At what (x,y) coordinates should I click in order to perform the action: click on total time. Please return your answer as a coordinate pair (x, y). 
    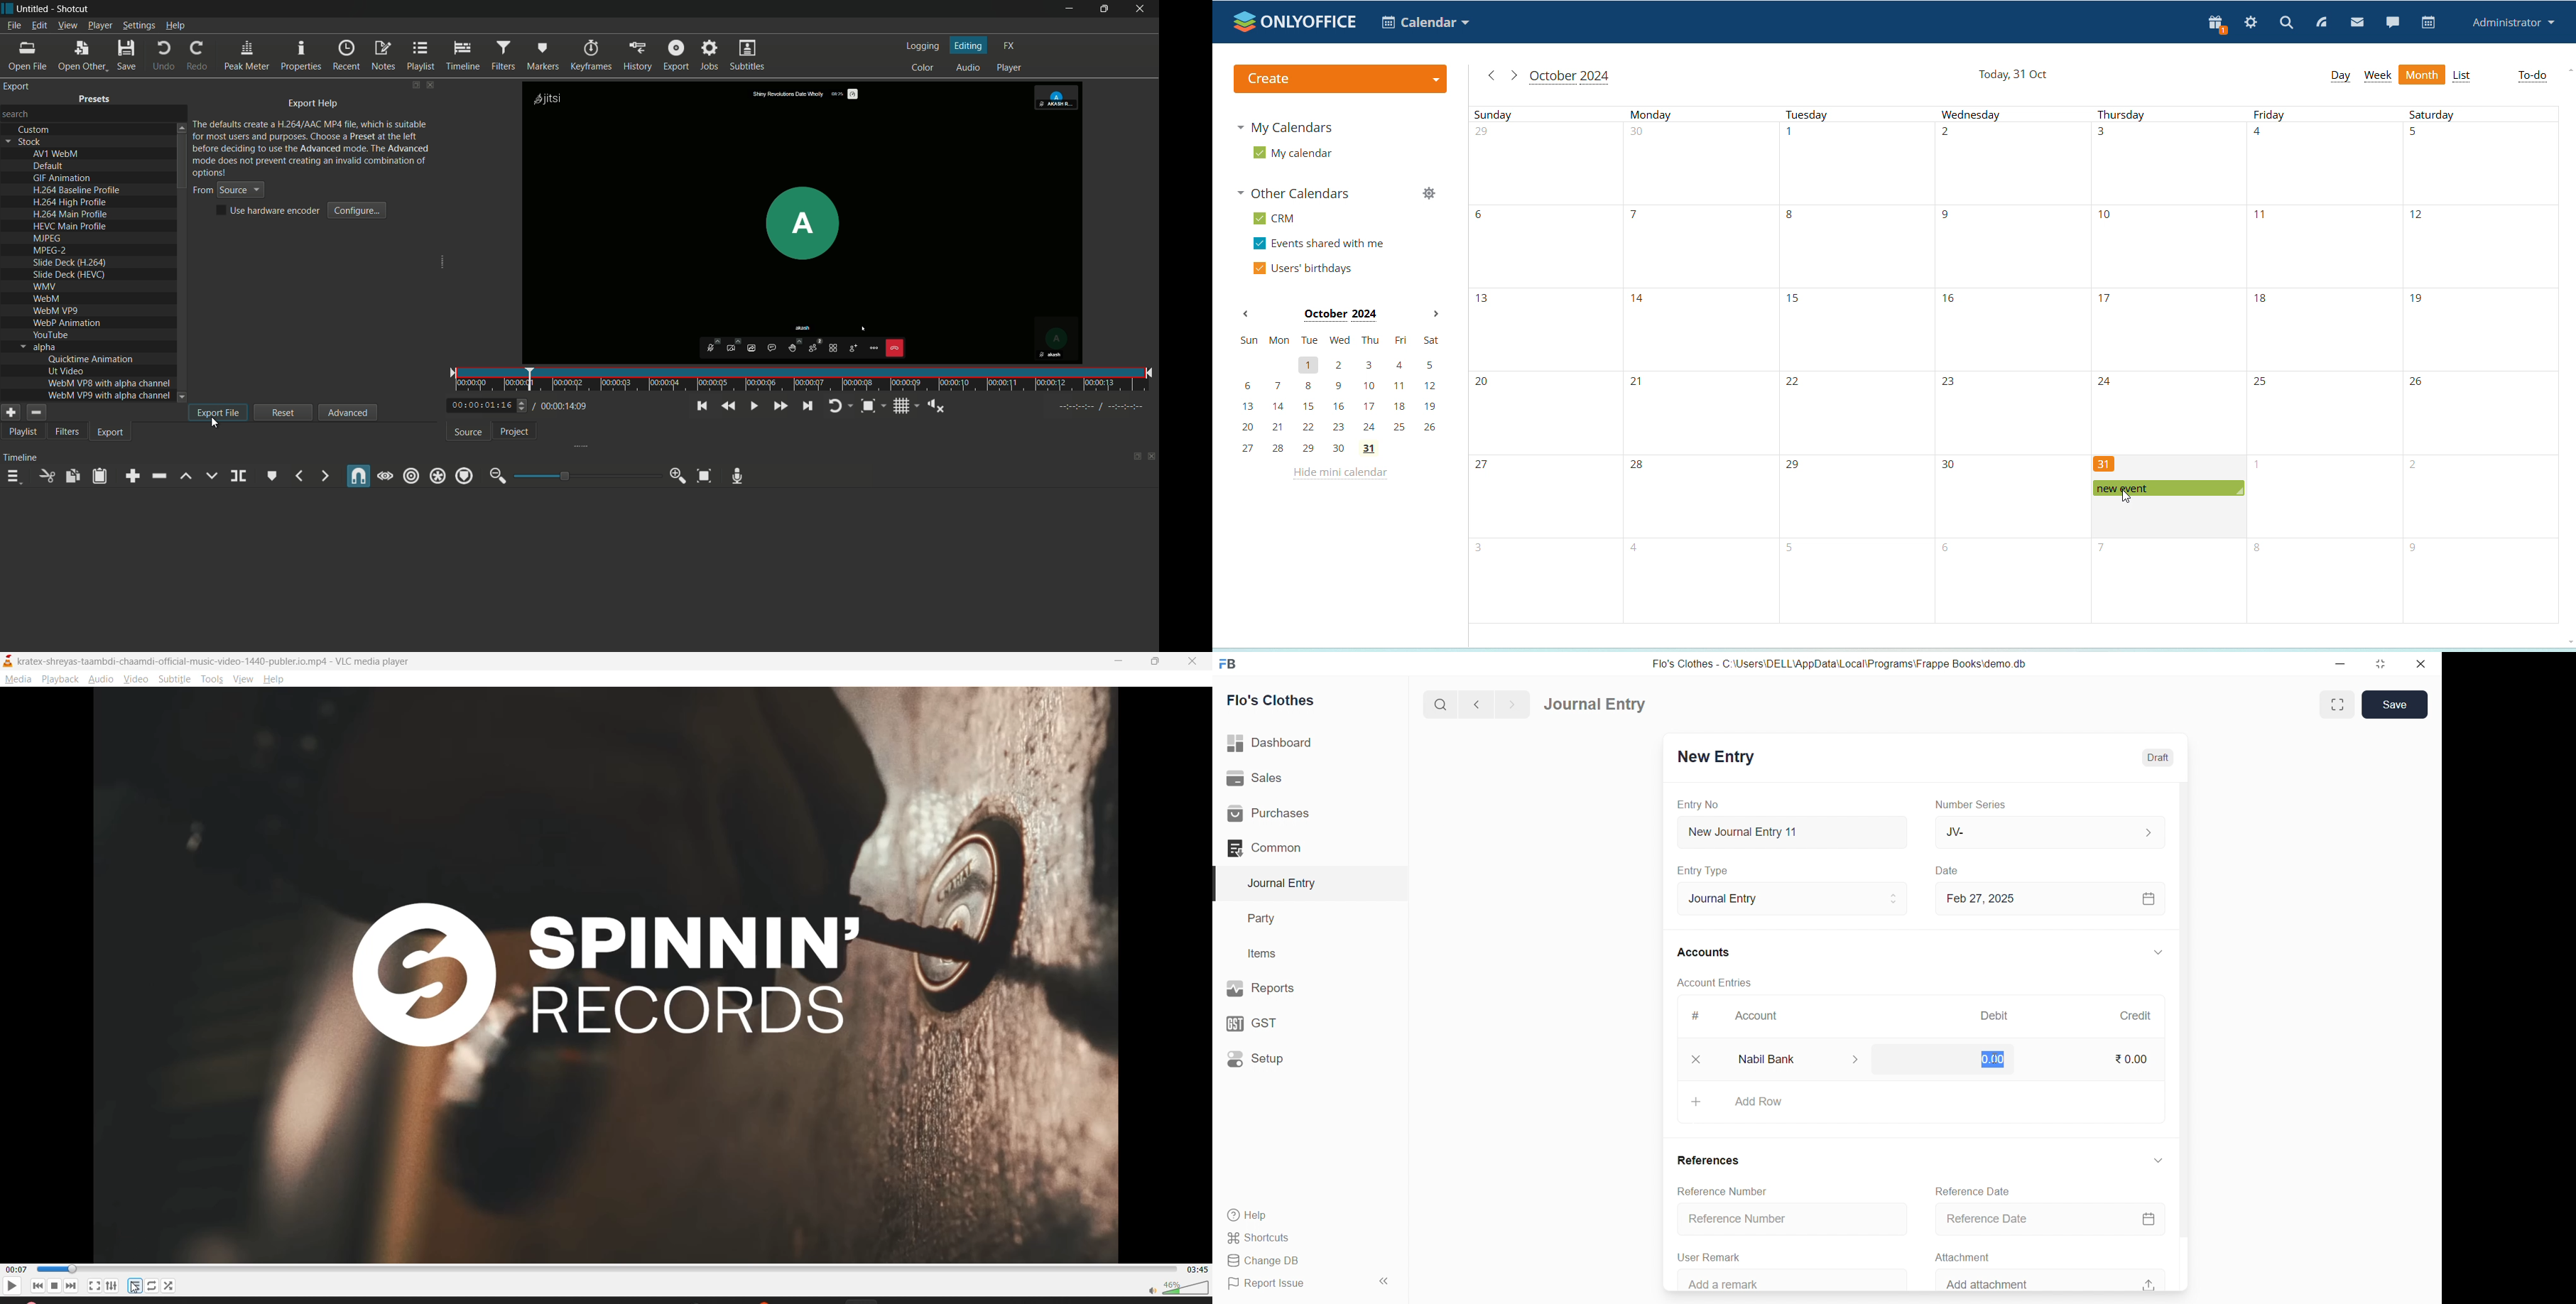
    Looking at the image, I should click on (566, 406).